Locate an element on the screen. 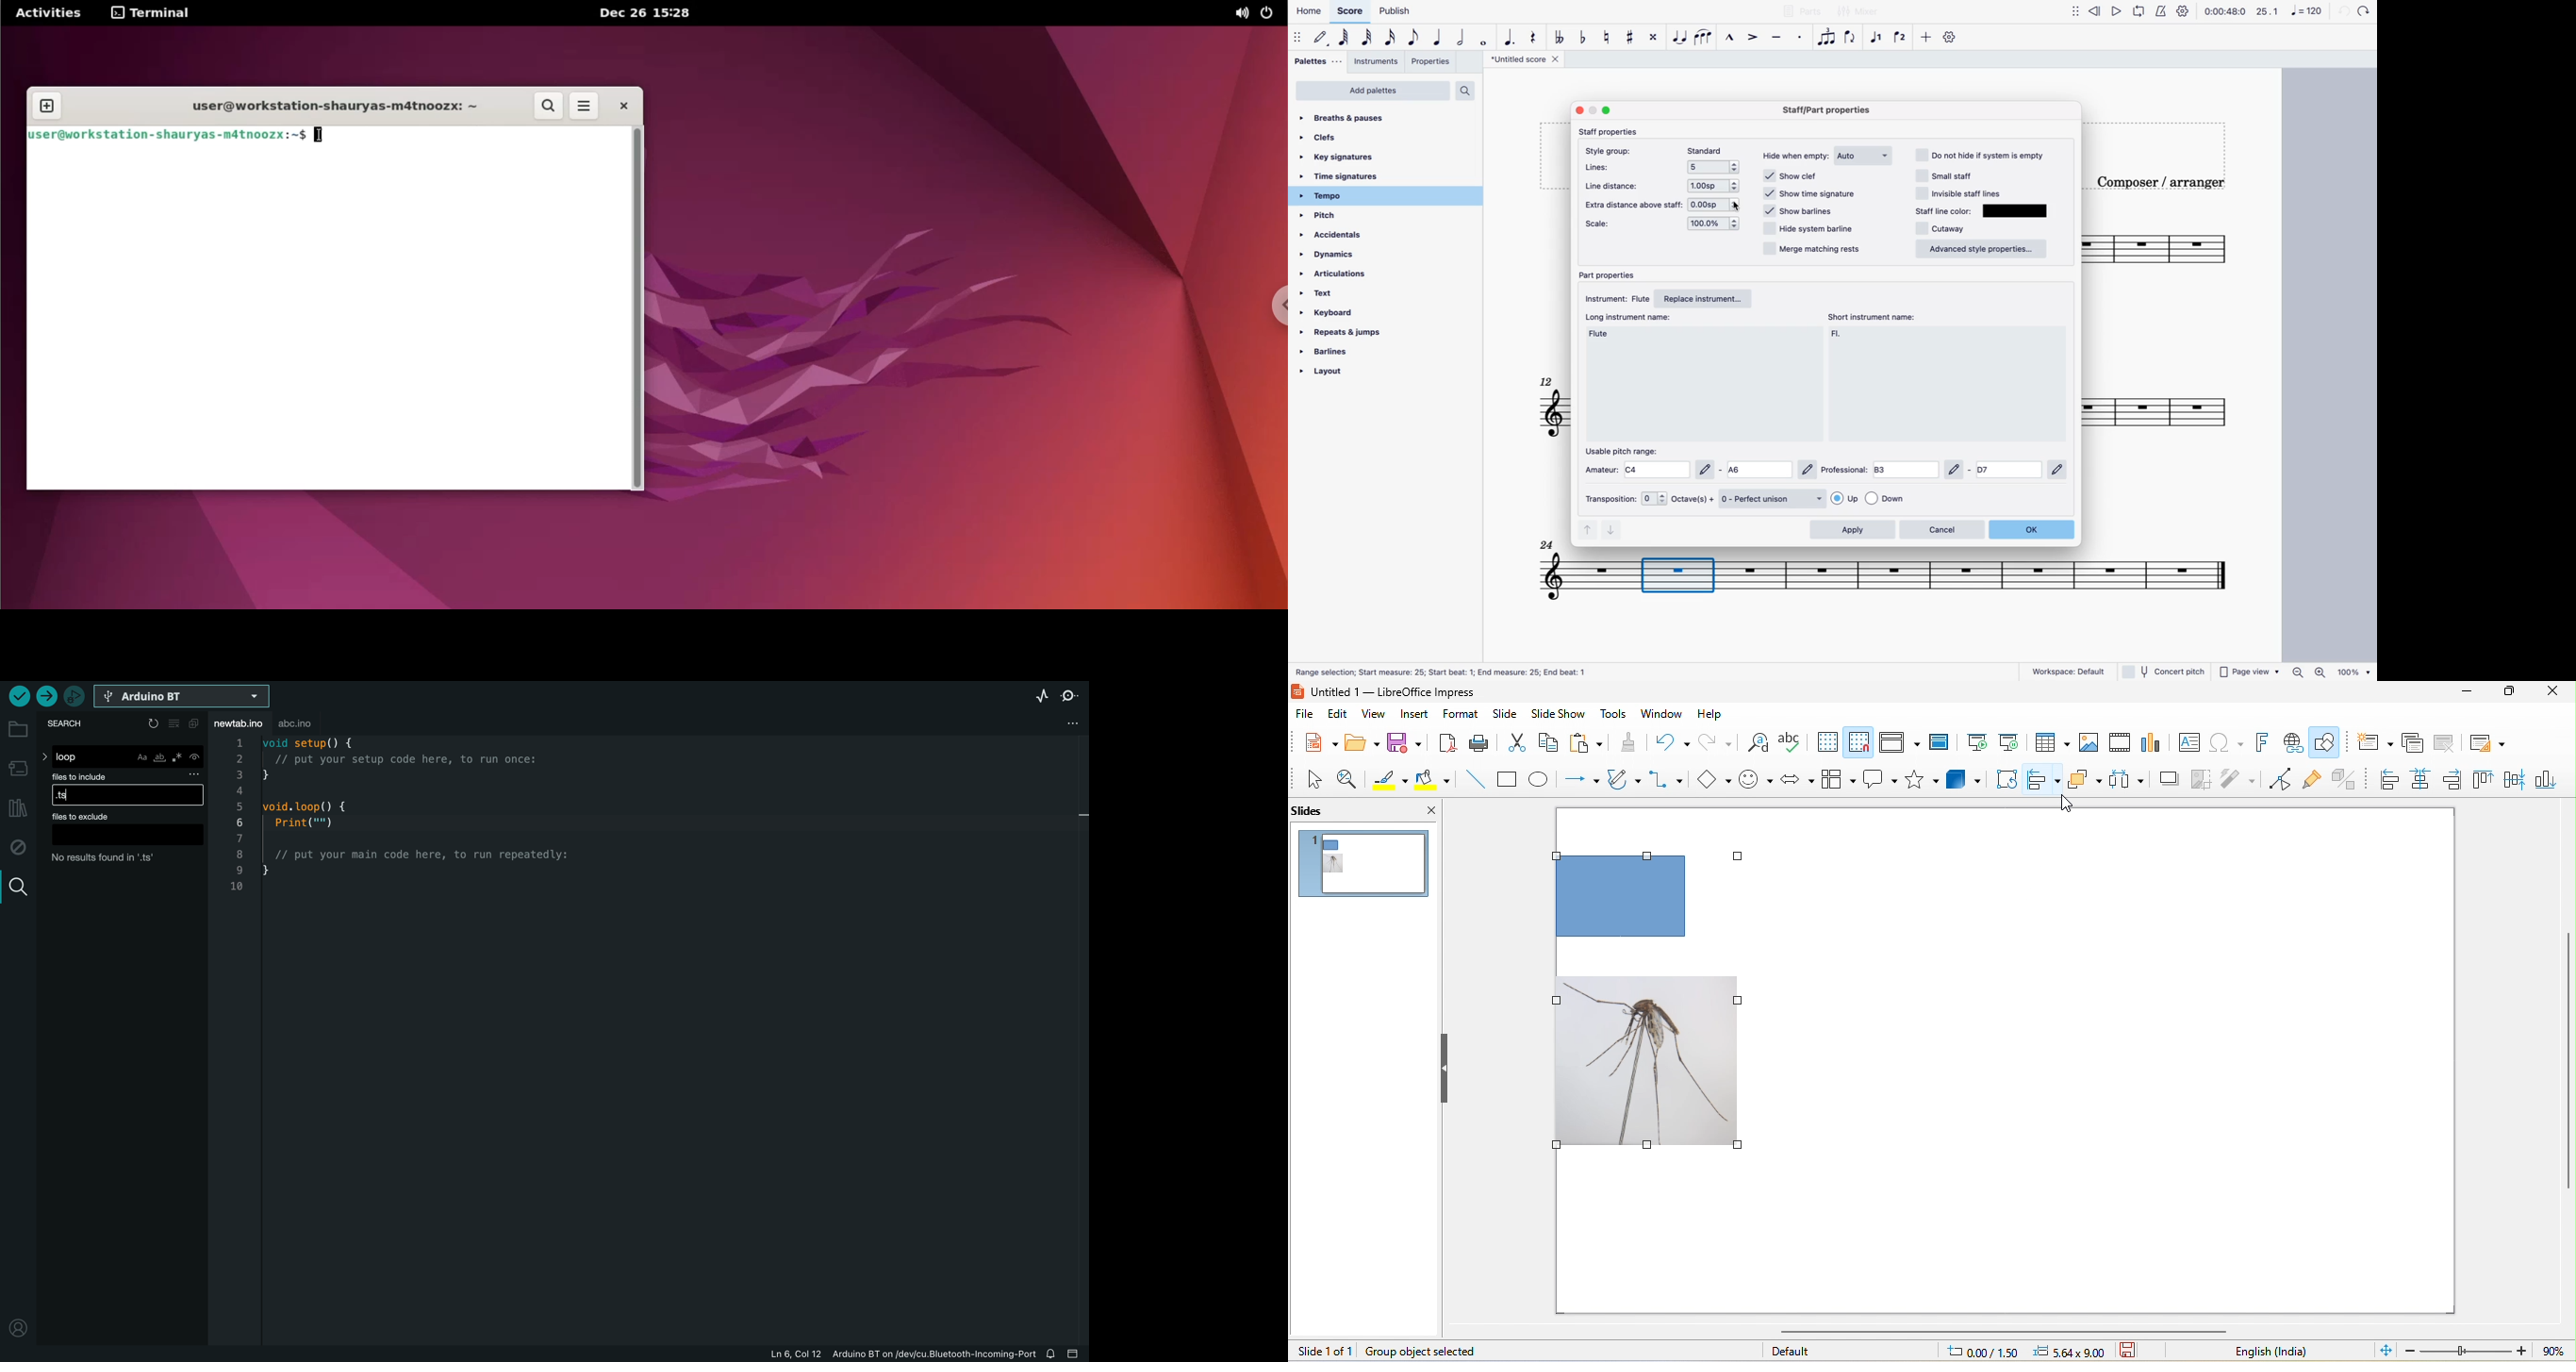 The height and width of the screenshot is (1372, 2576). line color is located at coordinates (1390, 779).